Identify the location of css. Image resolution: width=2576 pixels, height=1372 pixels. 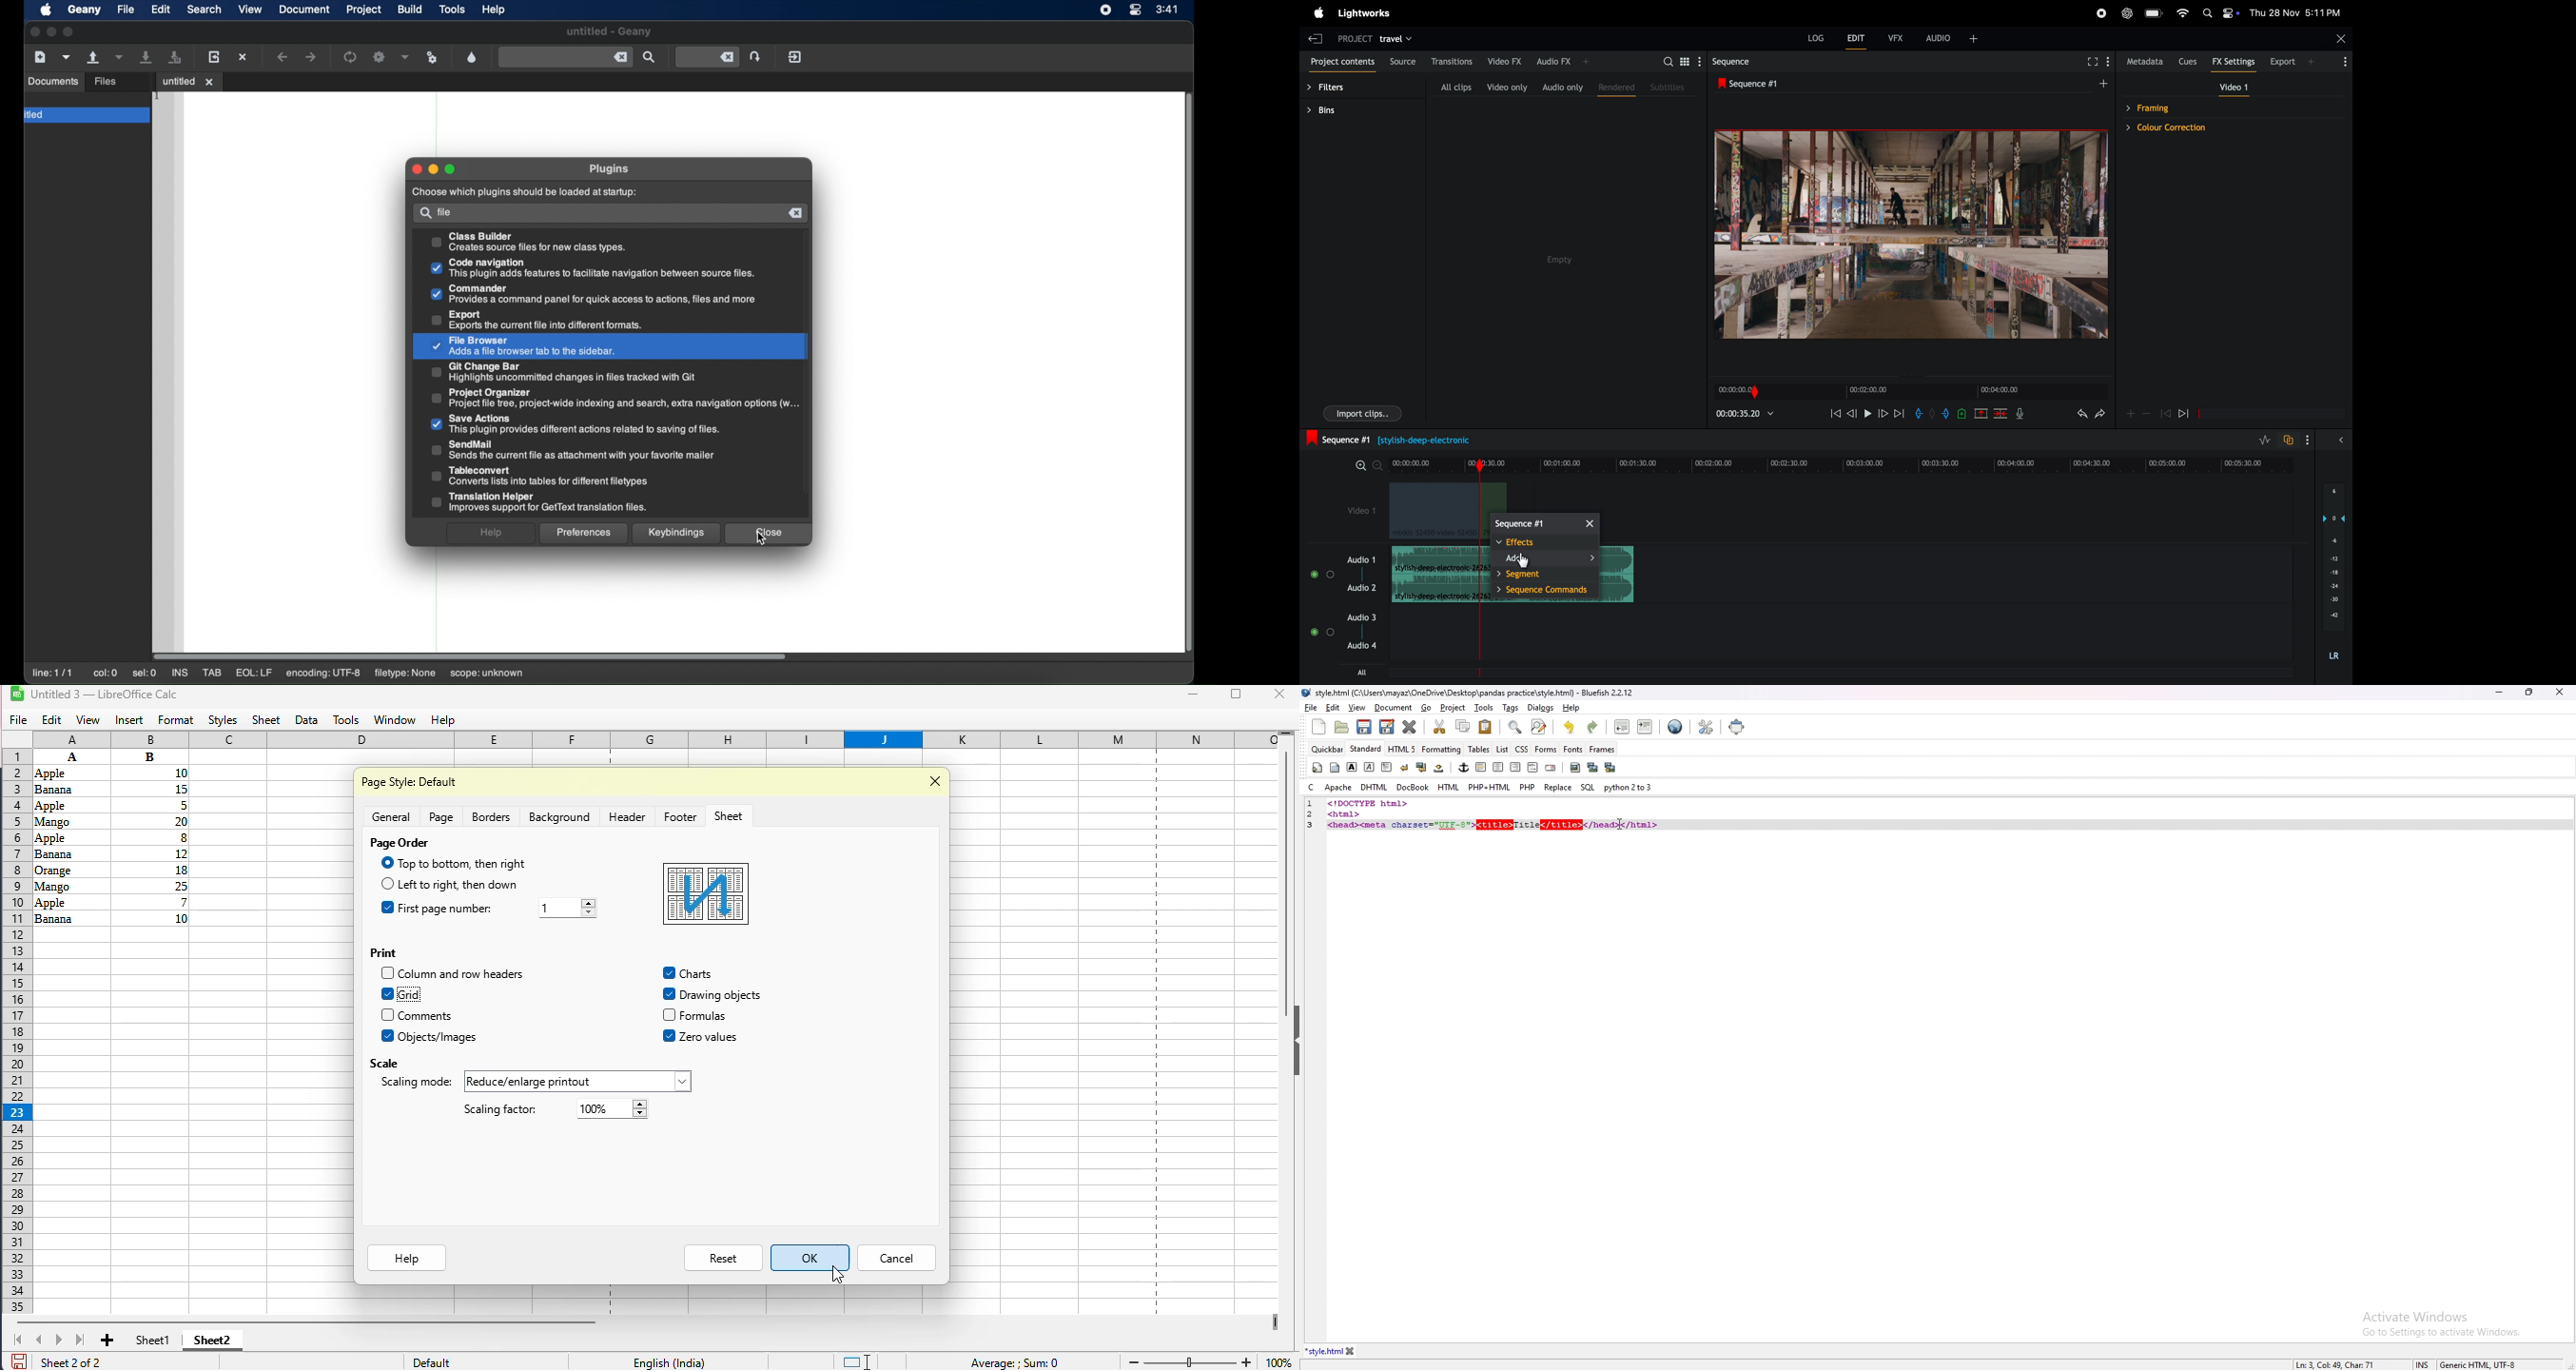
(1522, 748).